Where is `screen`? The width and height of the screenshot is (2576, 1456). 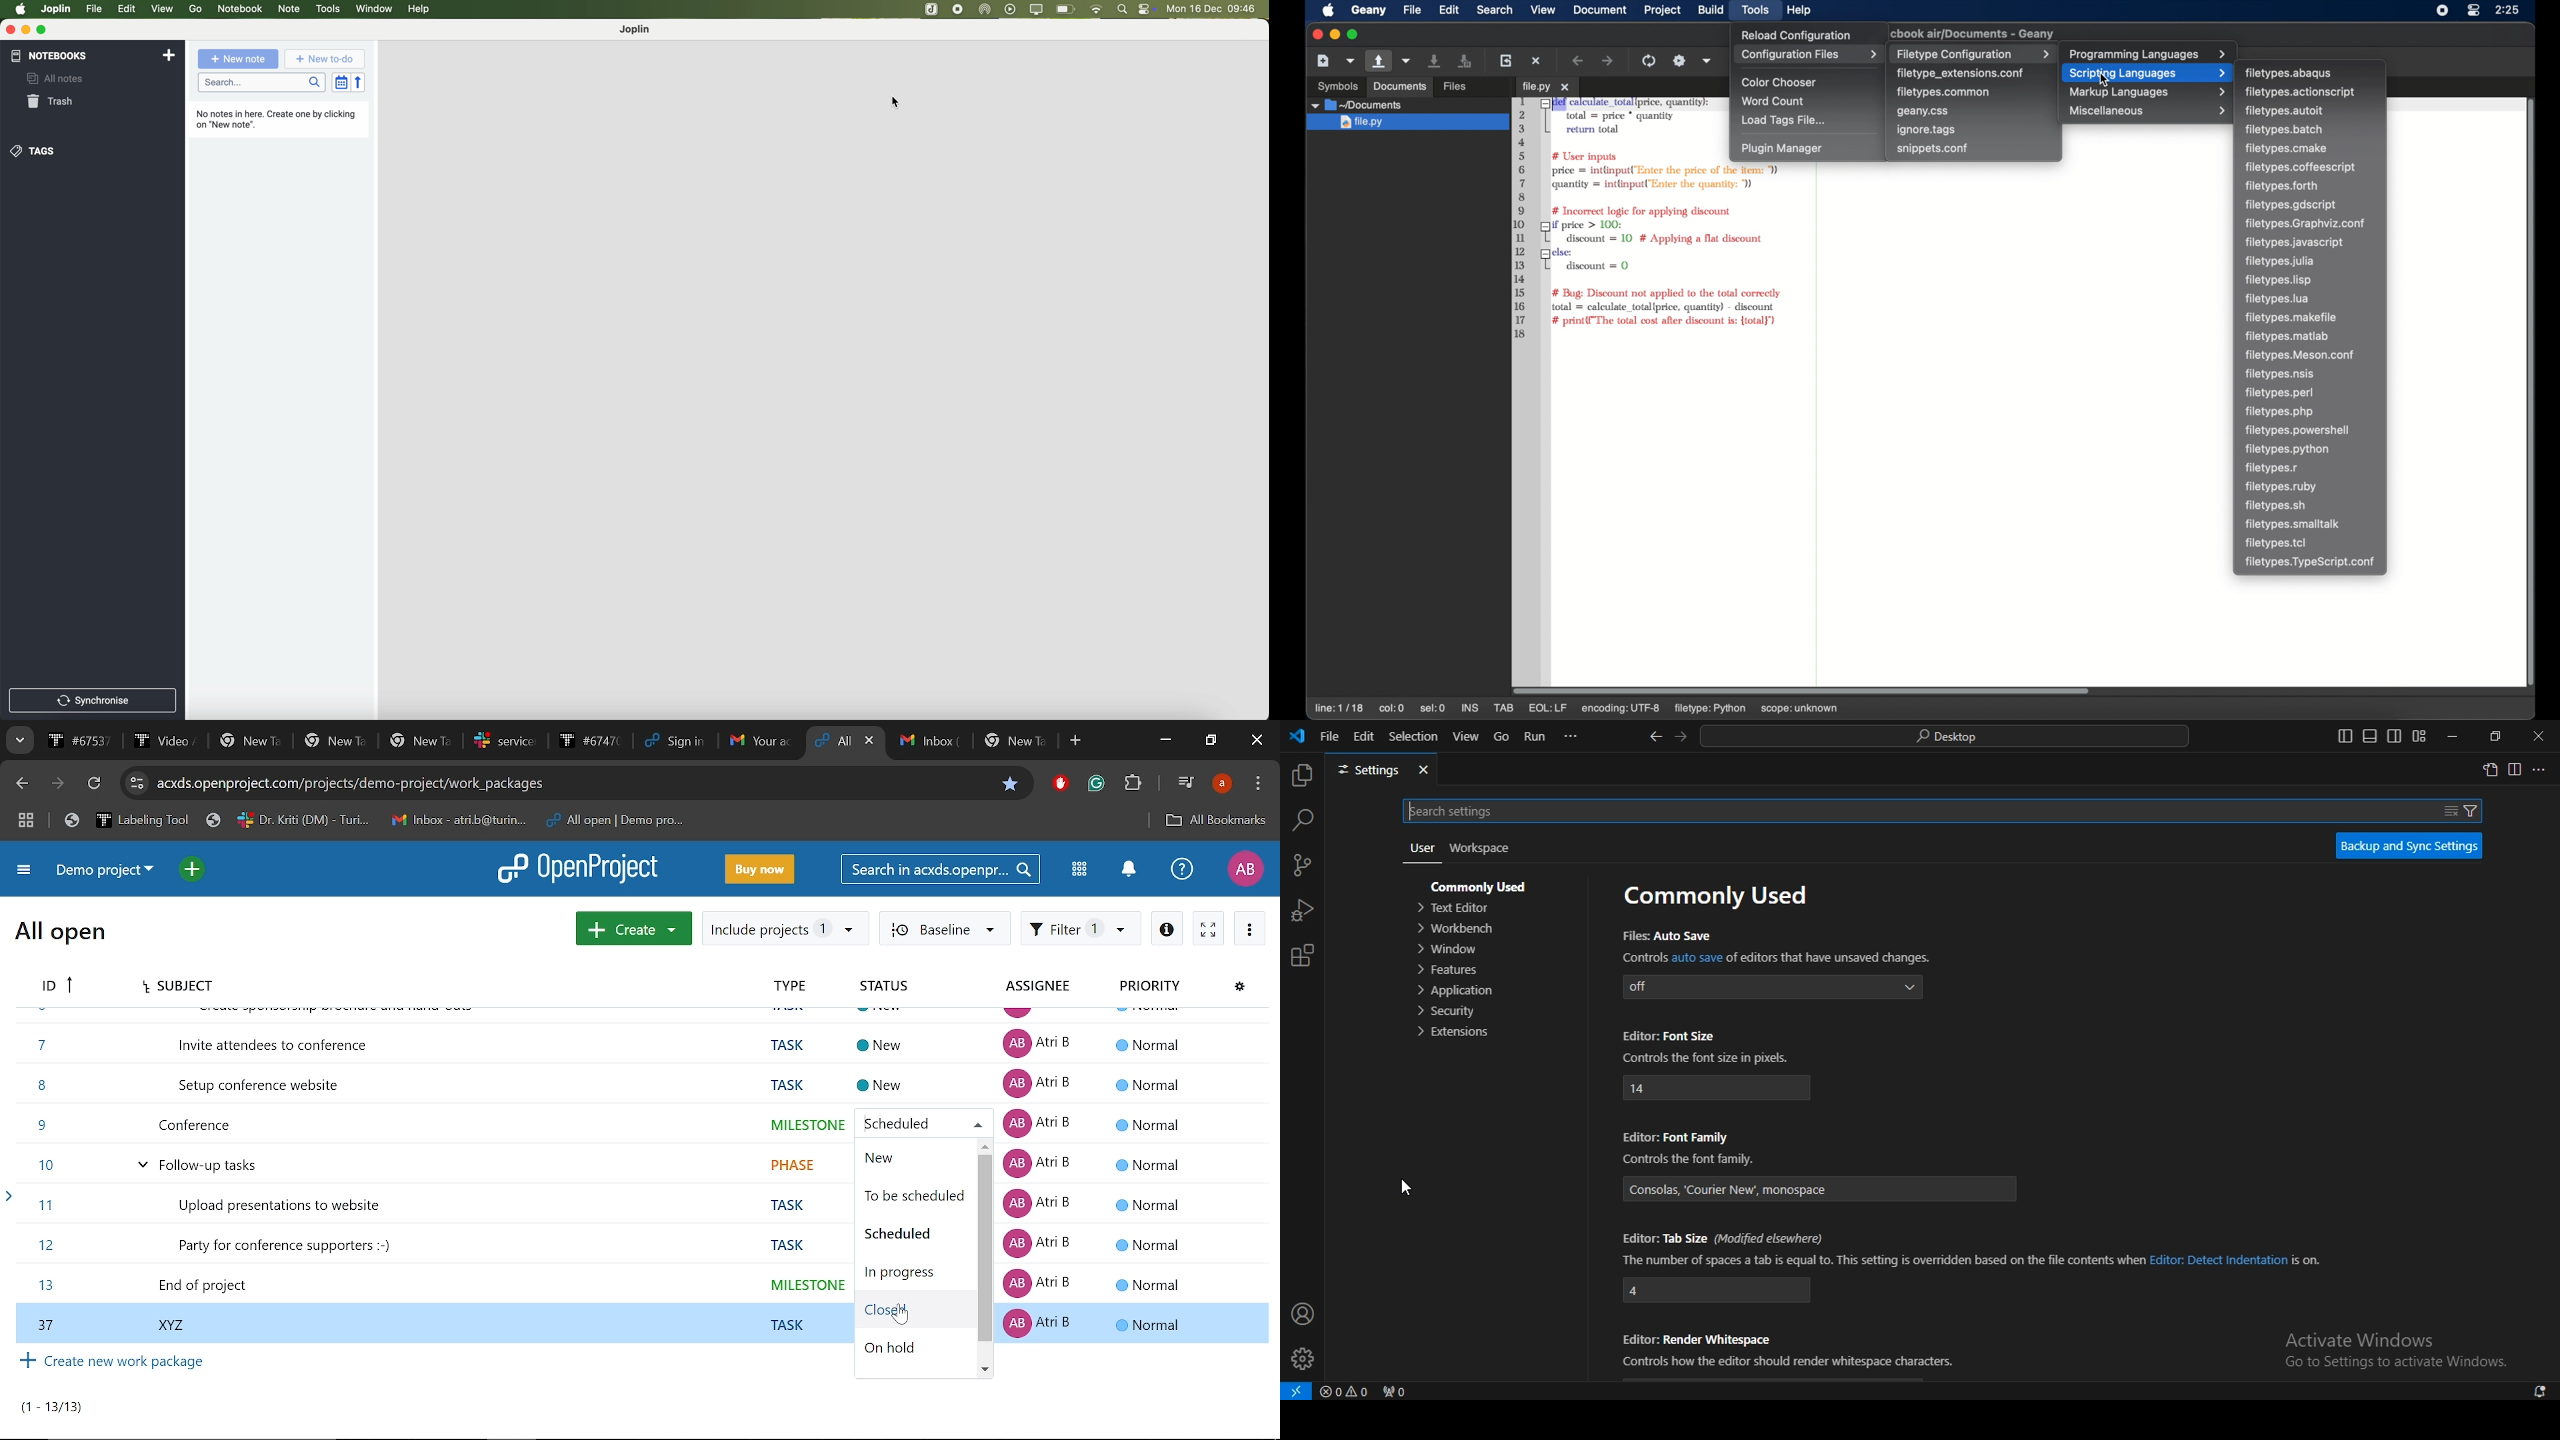 screen is located at coordinates (1037, 10).